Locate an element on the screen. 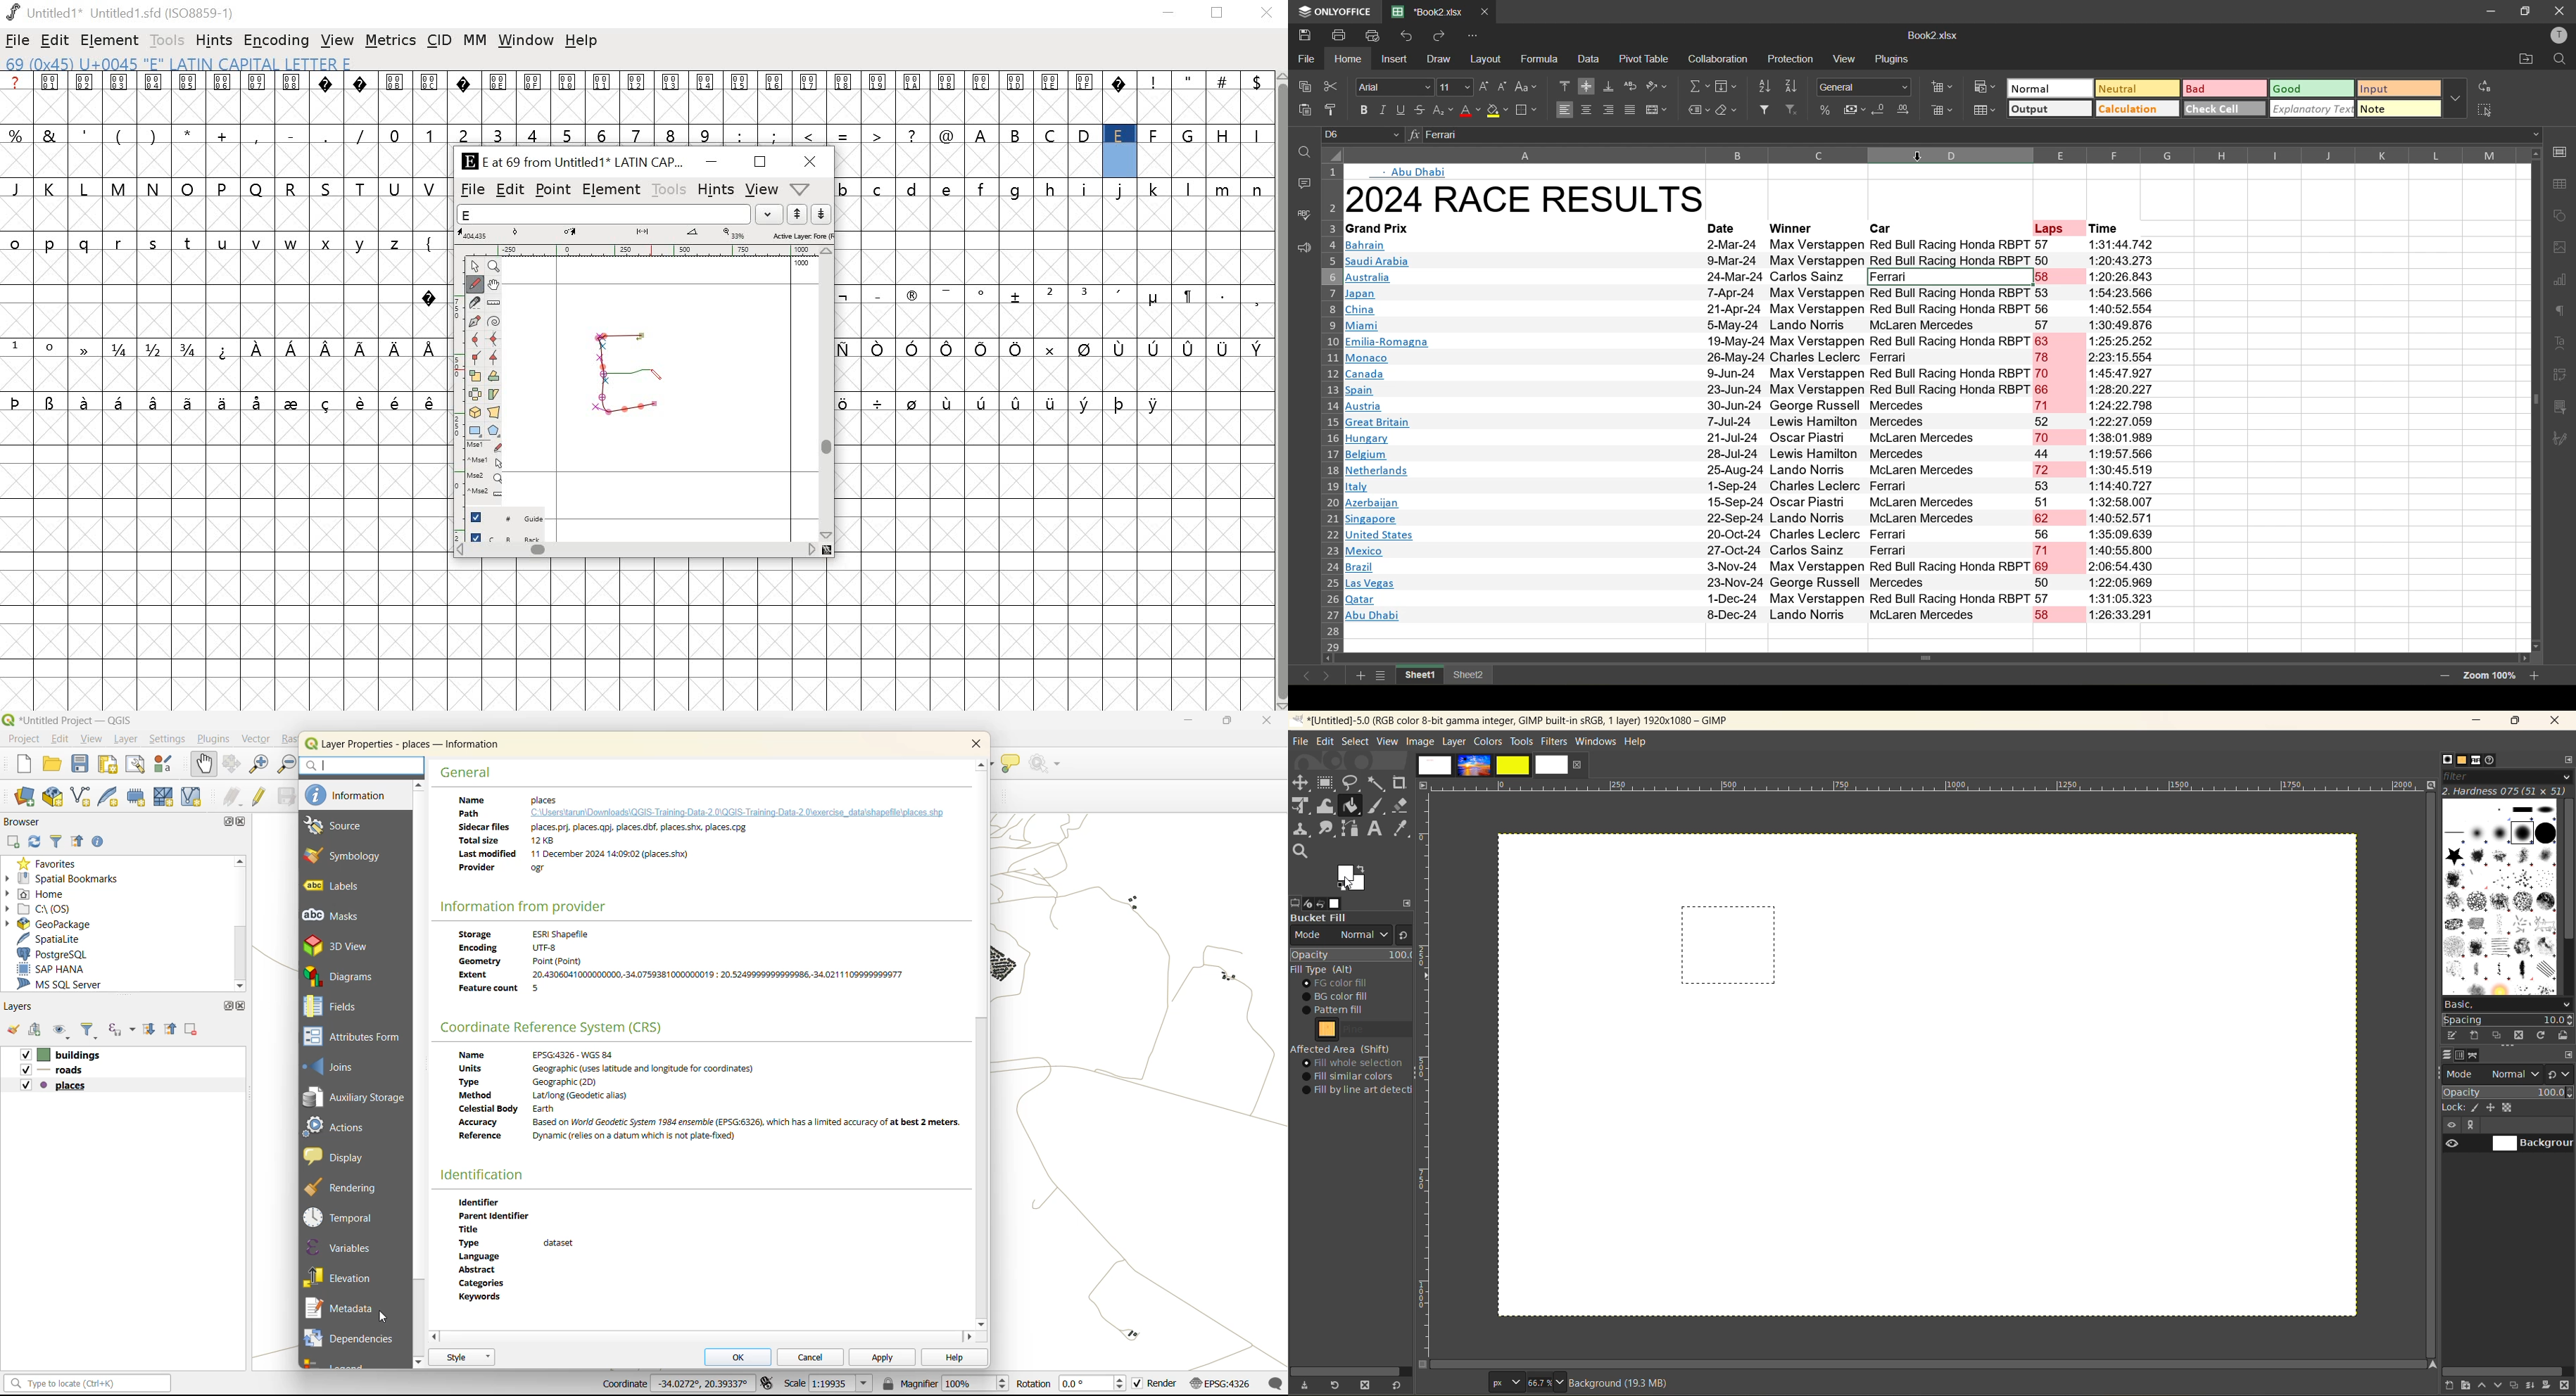 This screenshot has width=2576, height=1400. maximize is located at coordinates (2516, 723).